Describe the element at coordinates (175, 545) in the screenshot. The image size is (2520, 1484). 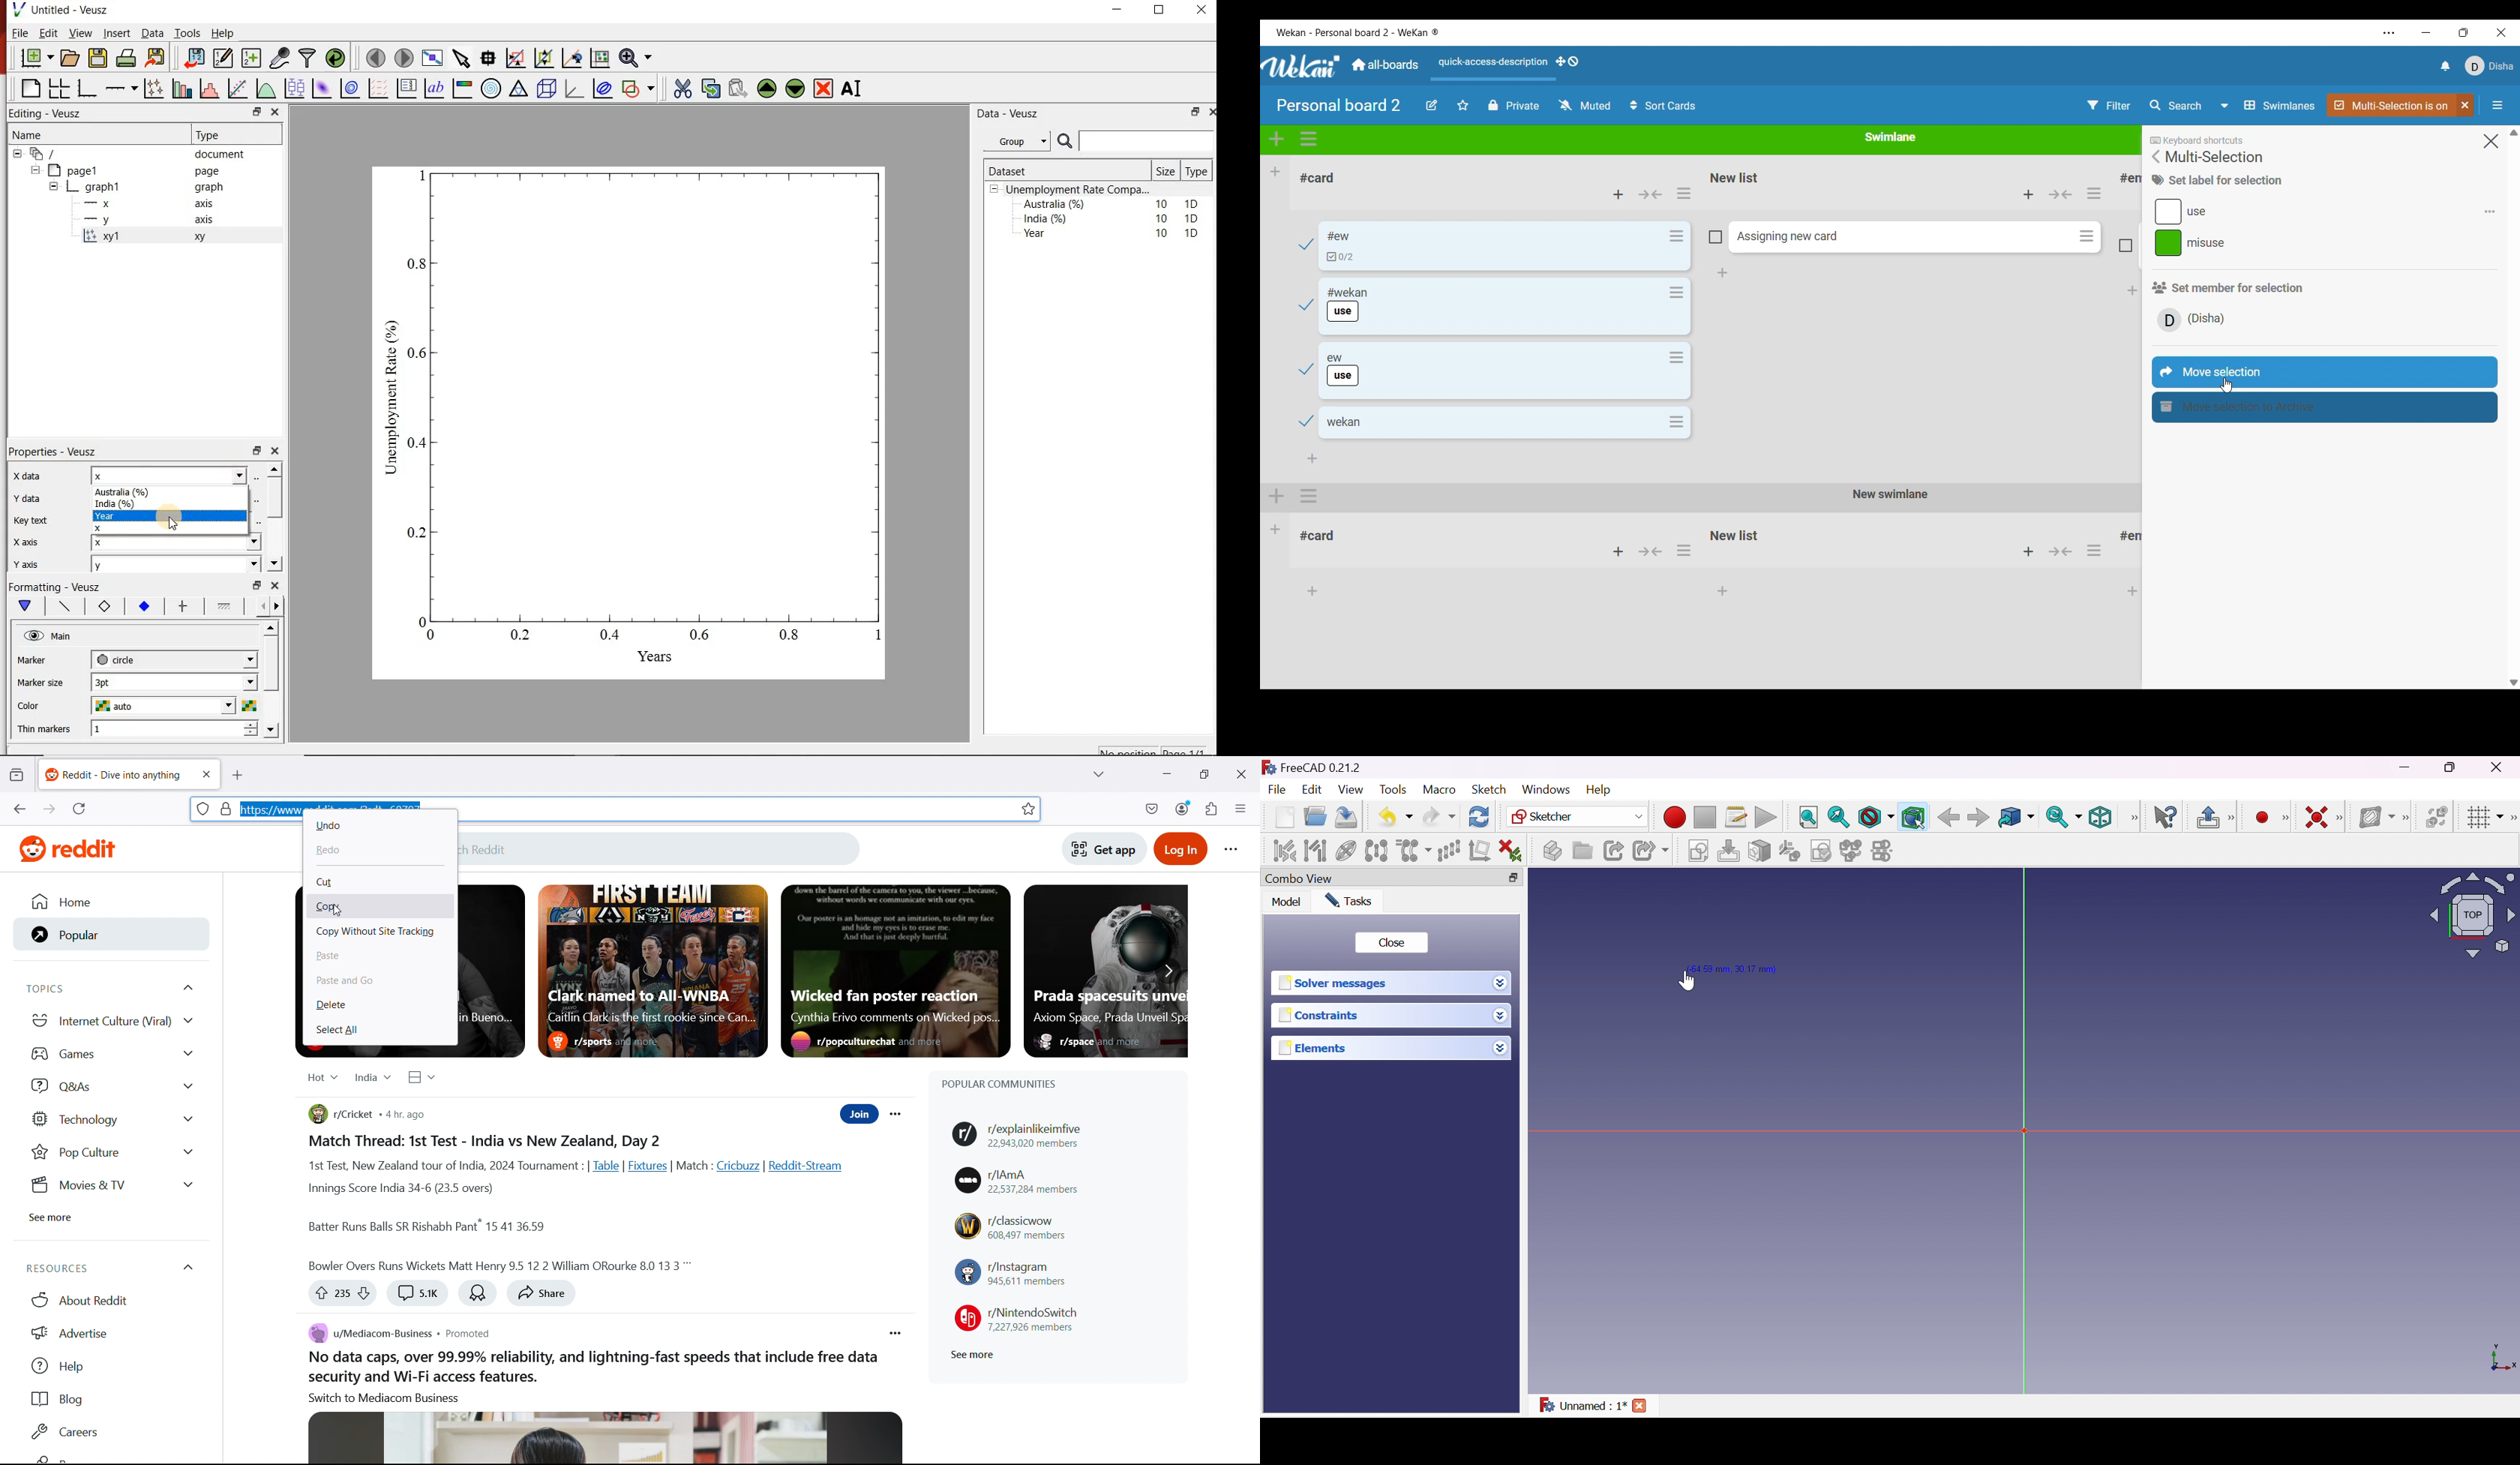
I see `x` at that location.